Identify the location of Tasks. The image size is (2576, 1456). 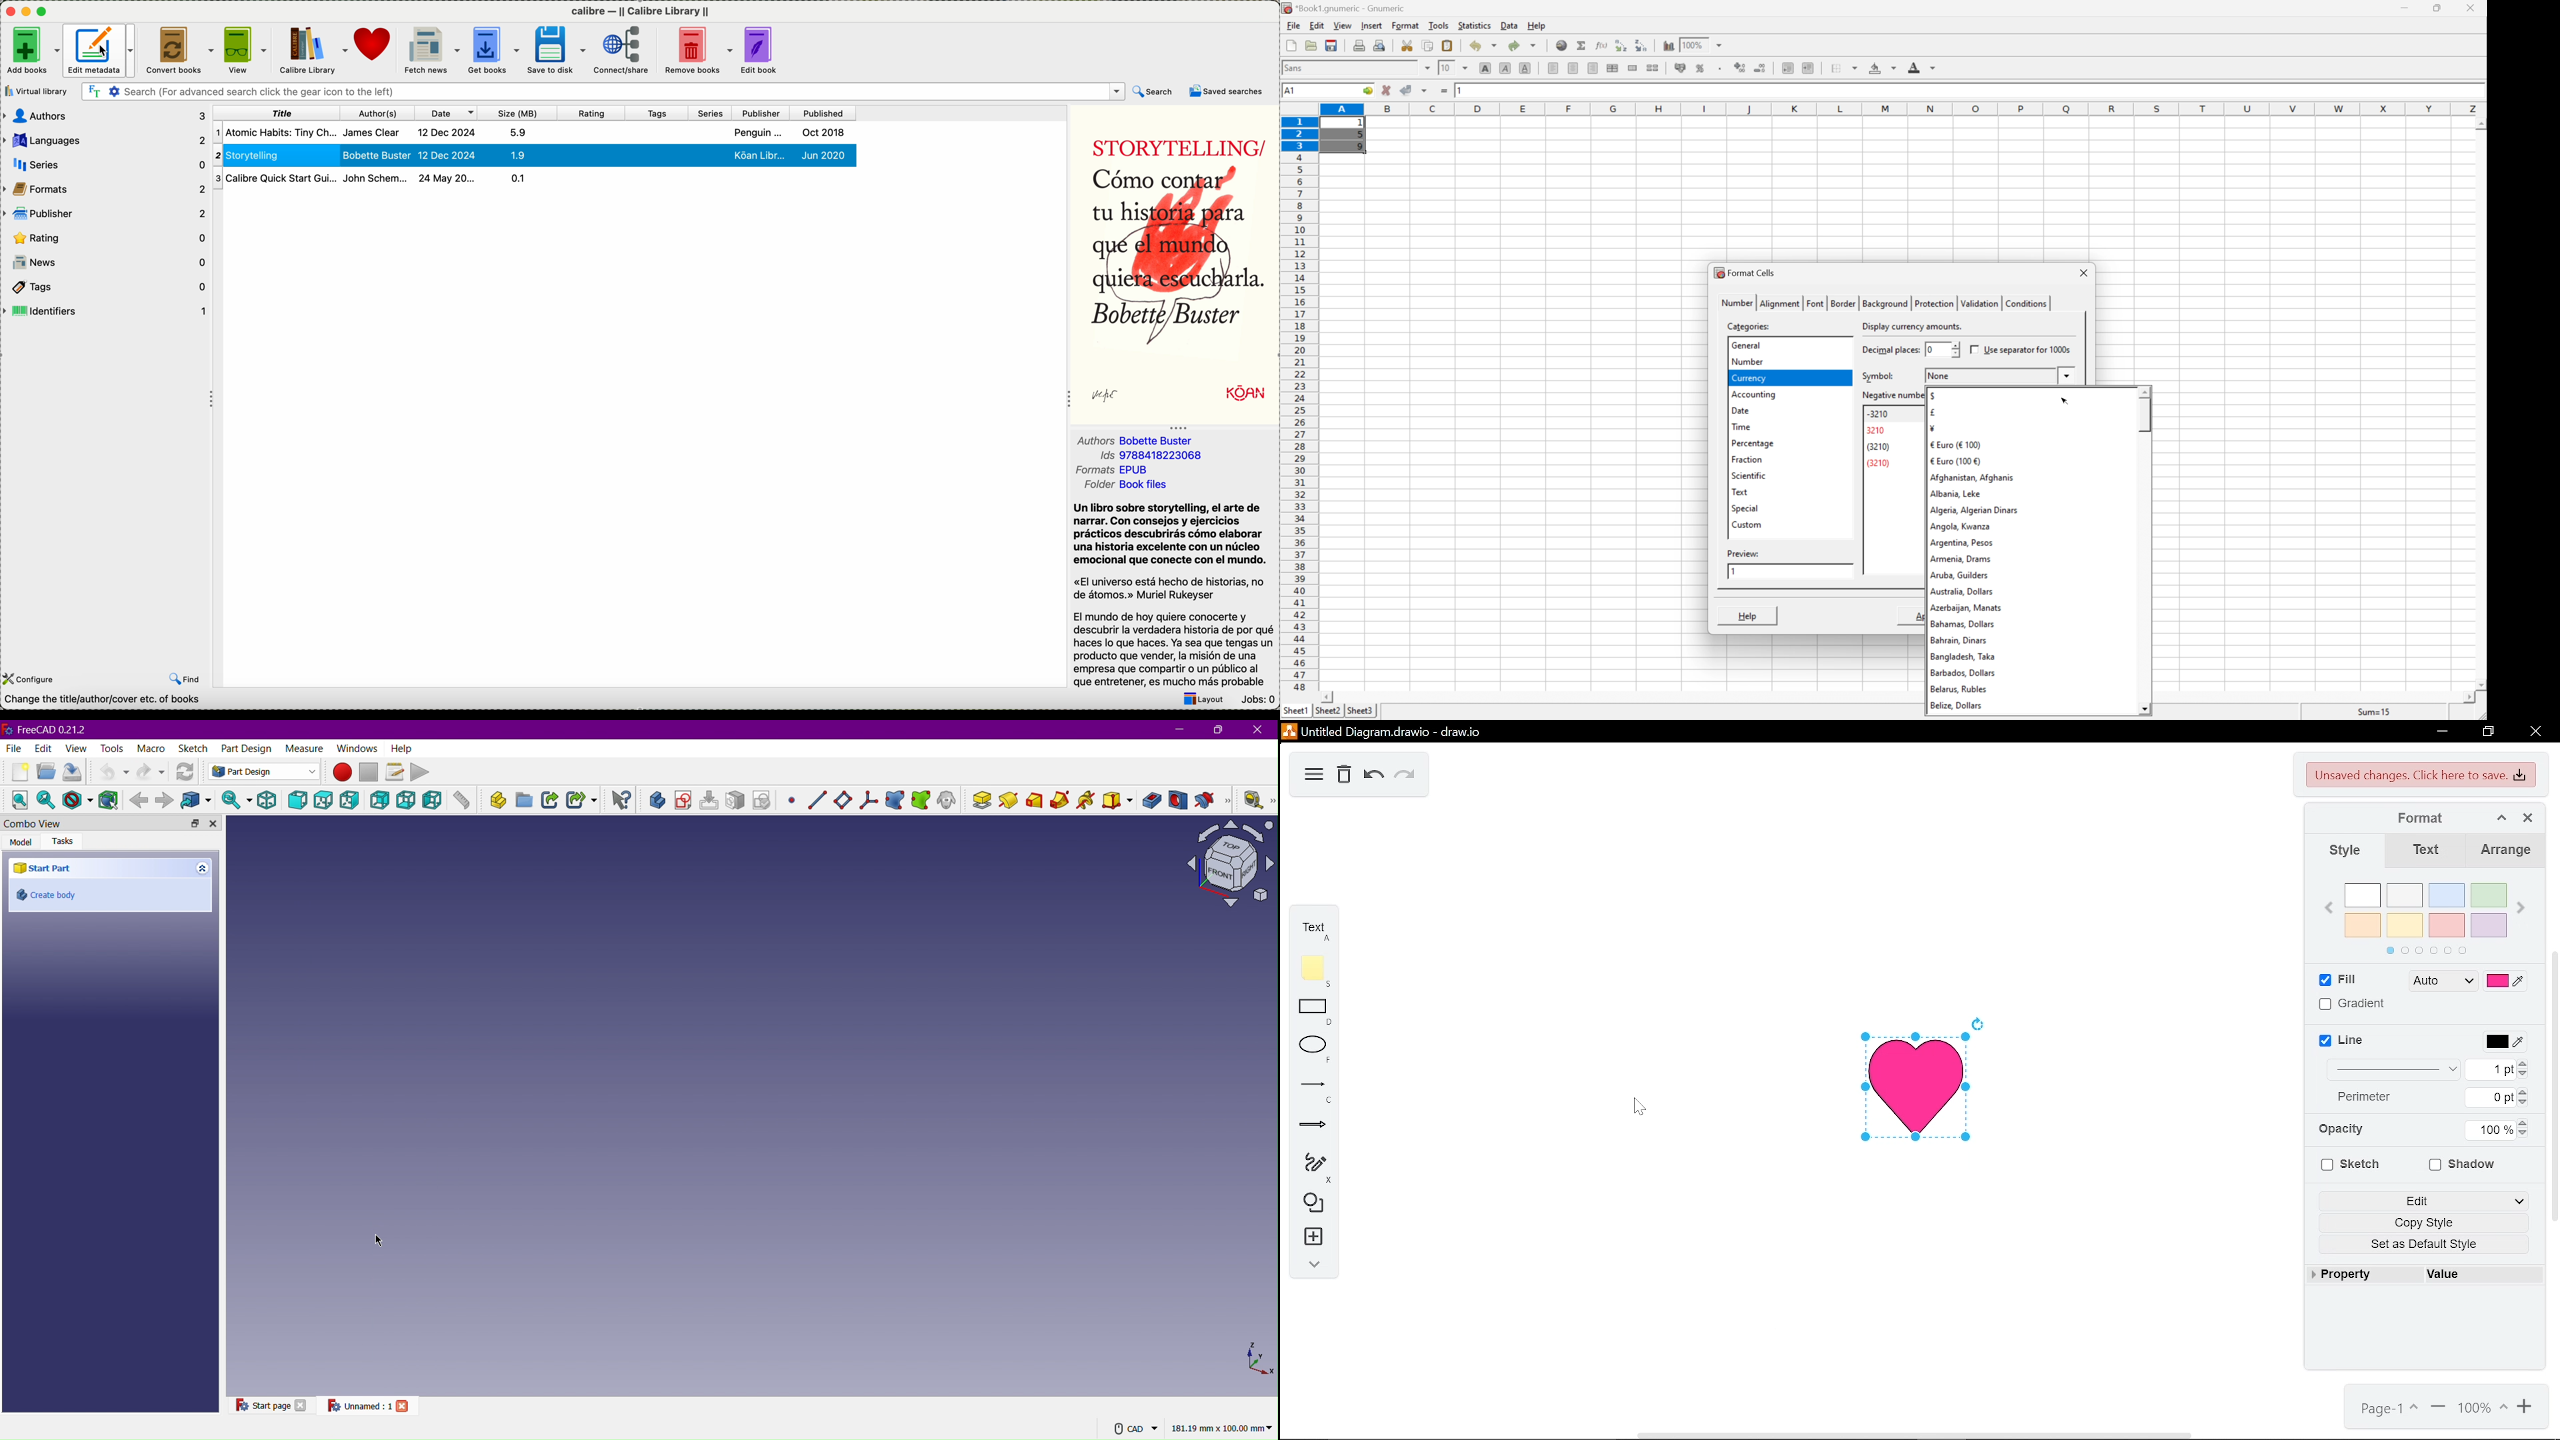
(66, 841).